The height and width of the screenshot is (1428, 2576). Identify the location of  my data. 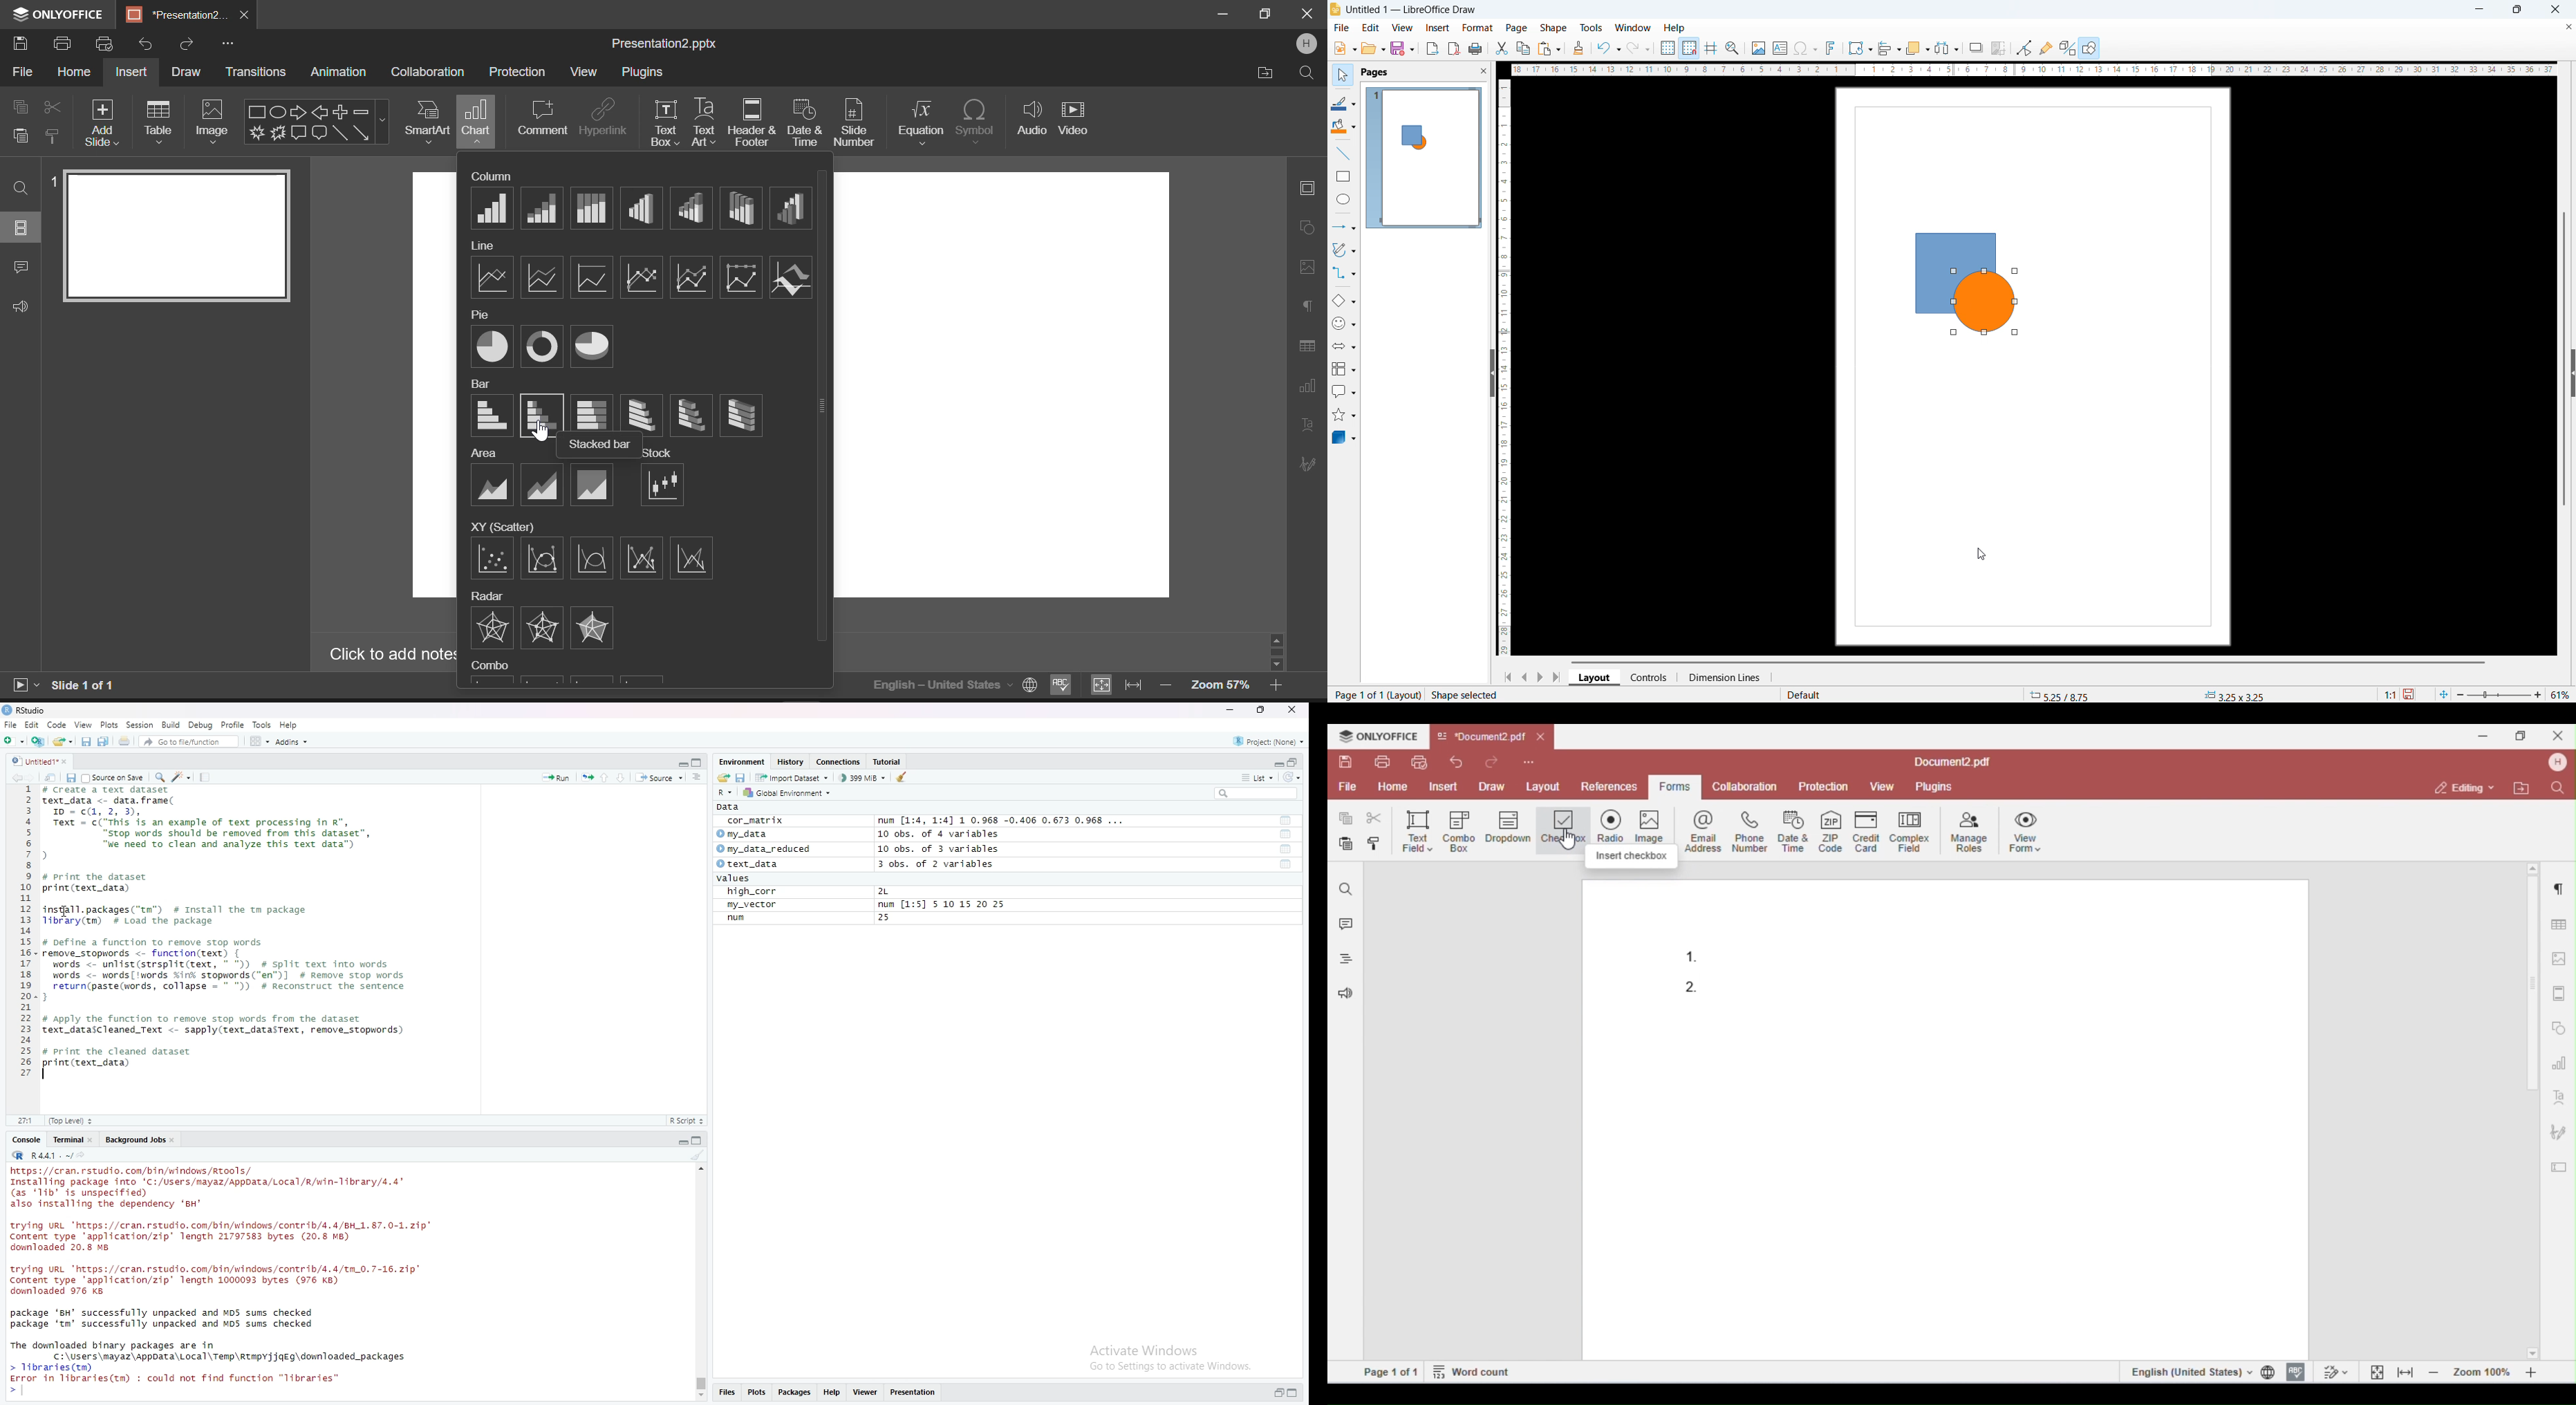
(743, 833).